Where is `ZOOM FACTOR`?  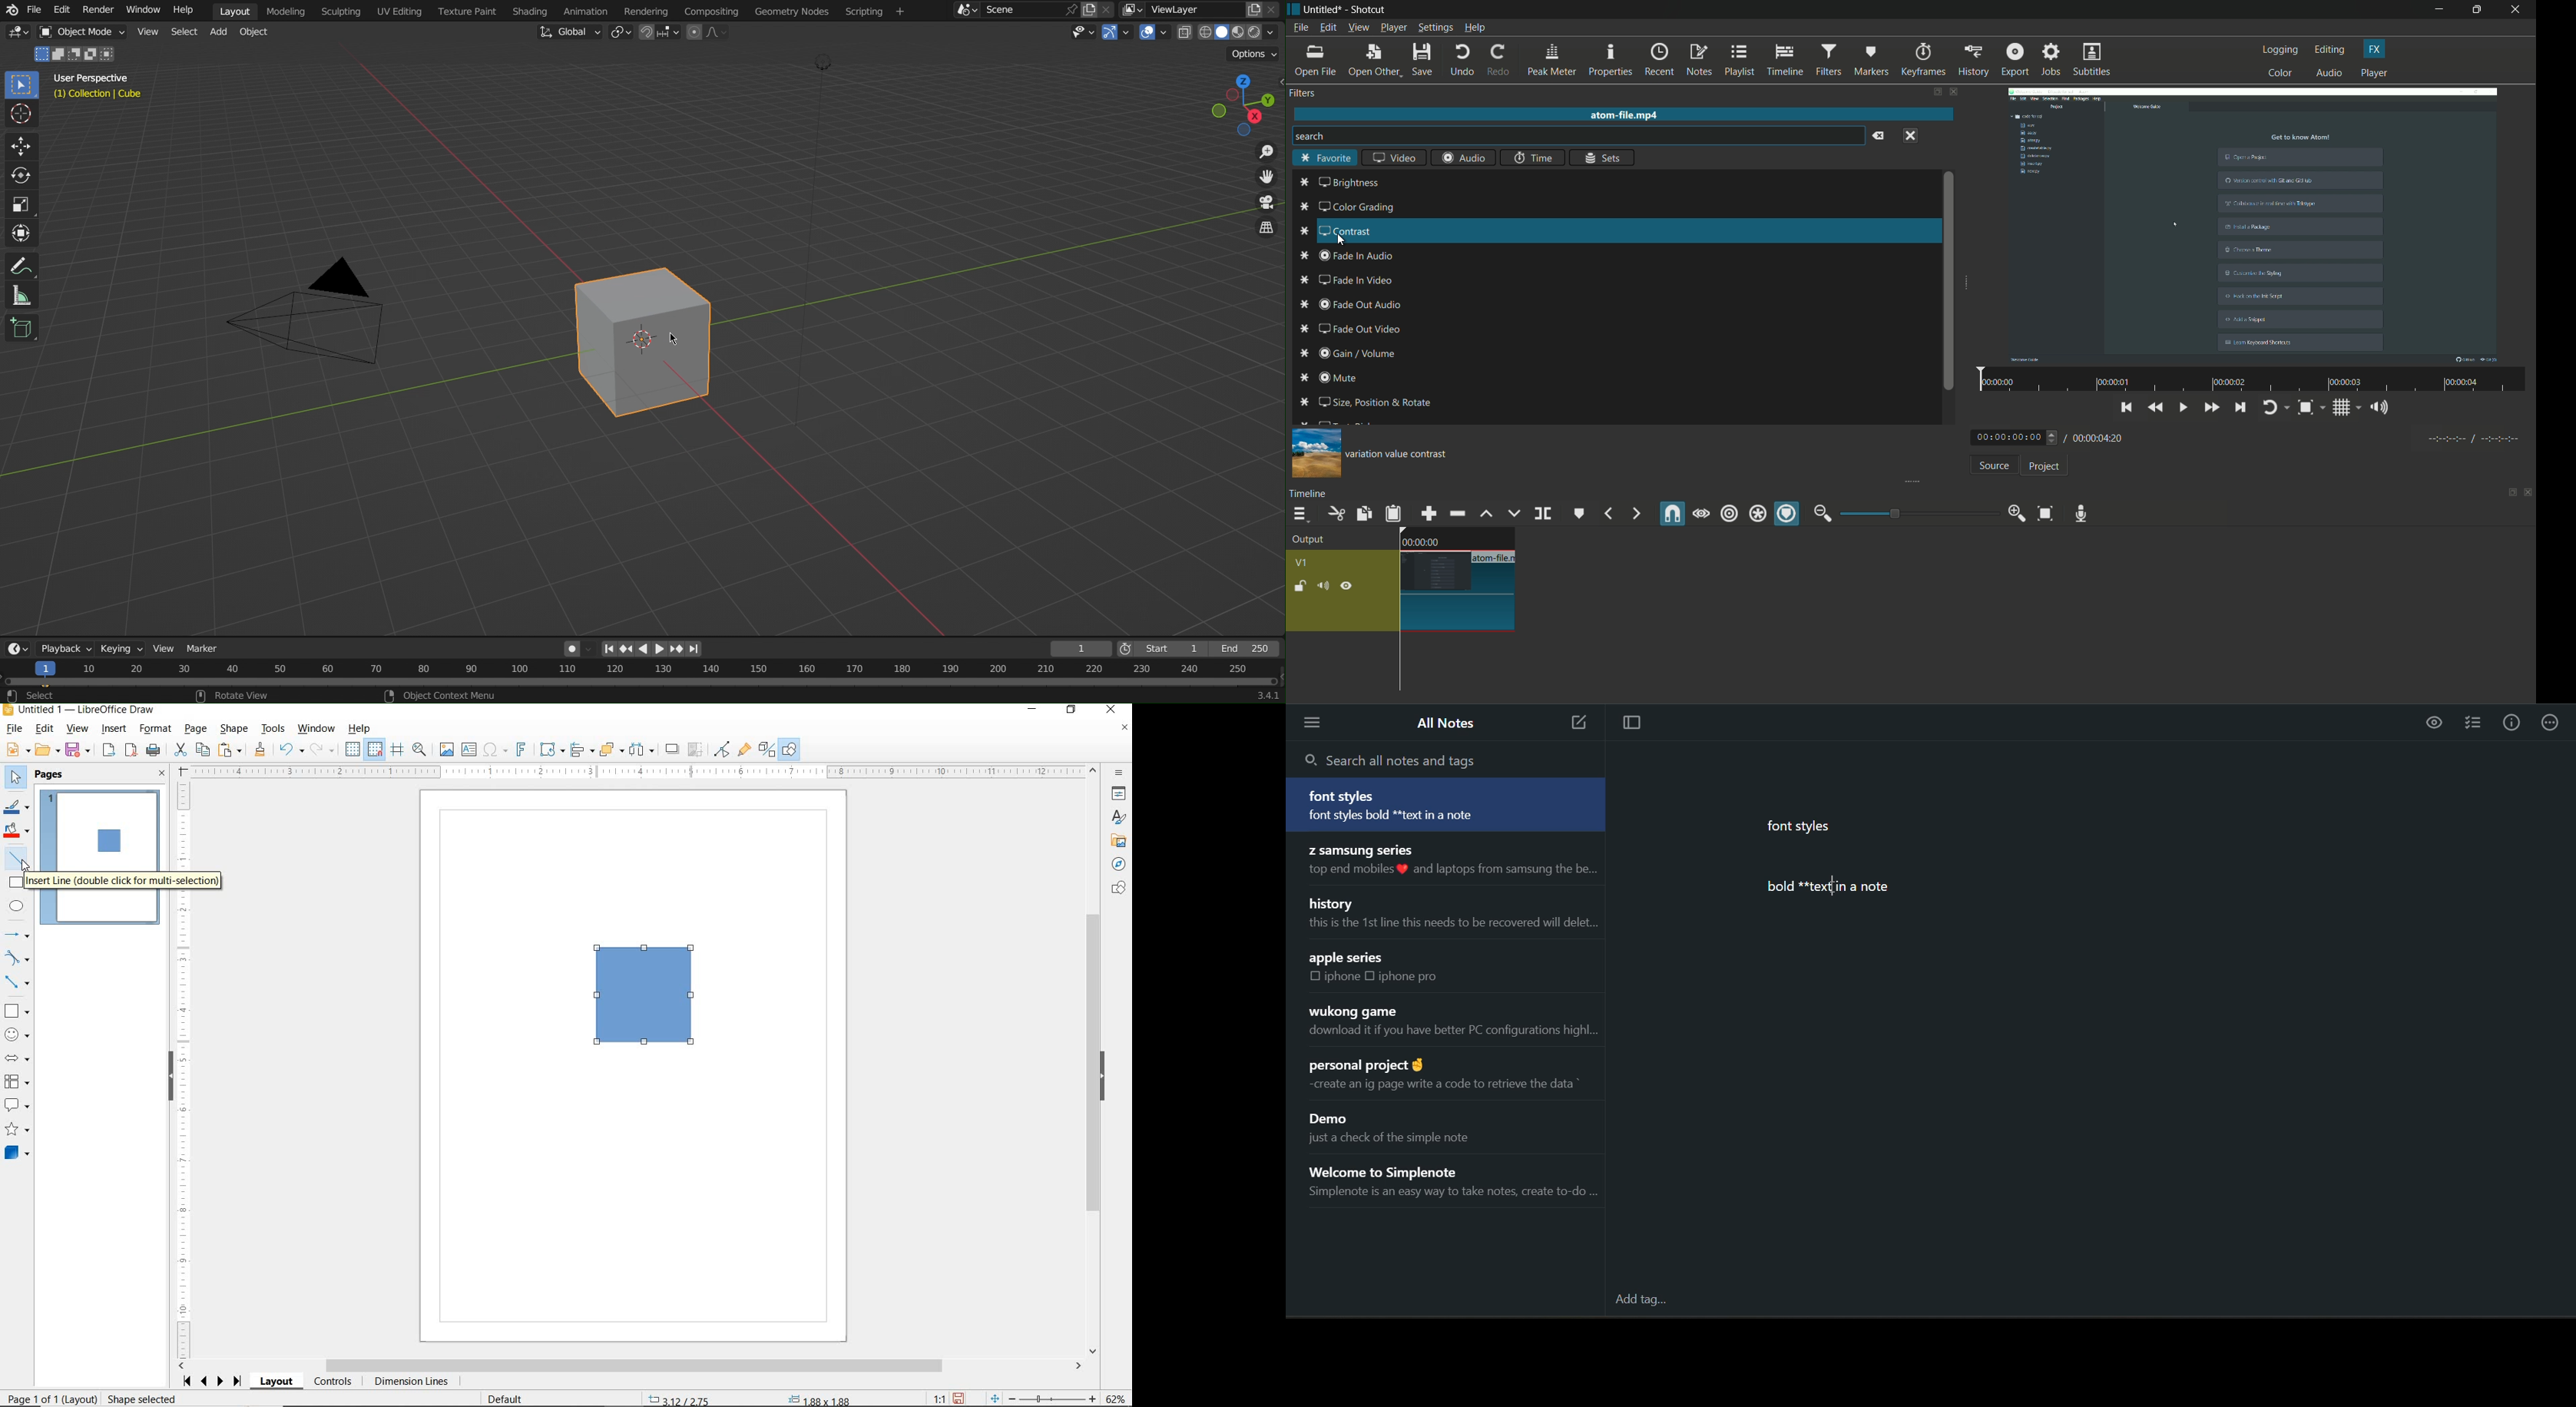 ZOOM FACTOR is located at coordinates (1115, 1399).